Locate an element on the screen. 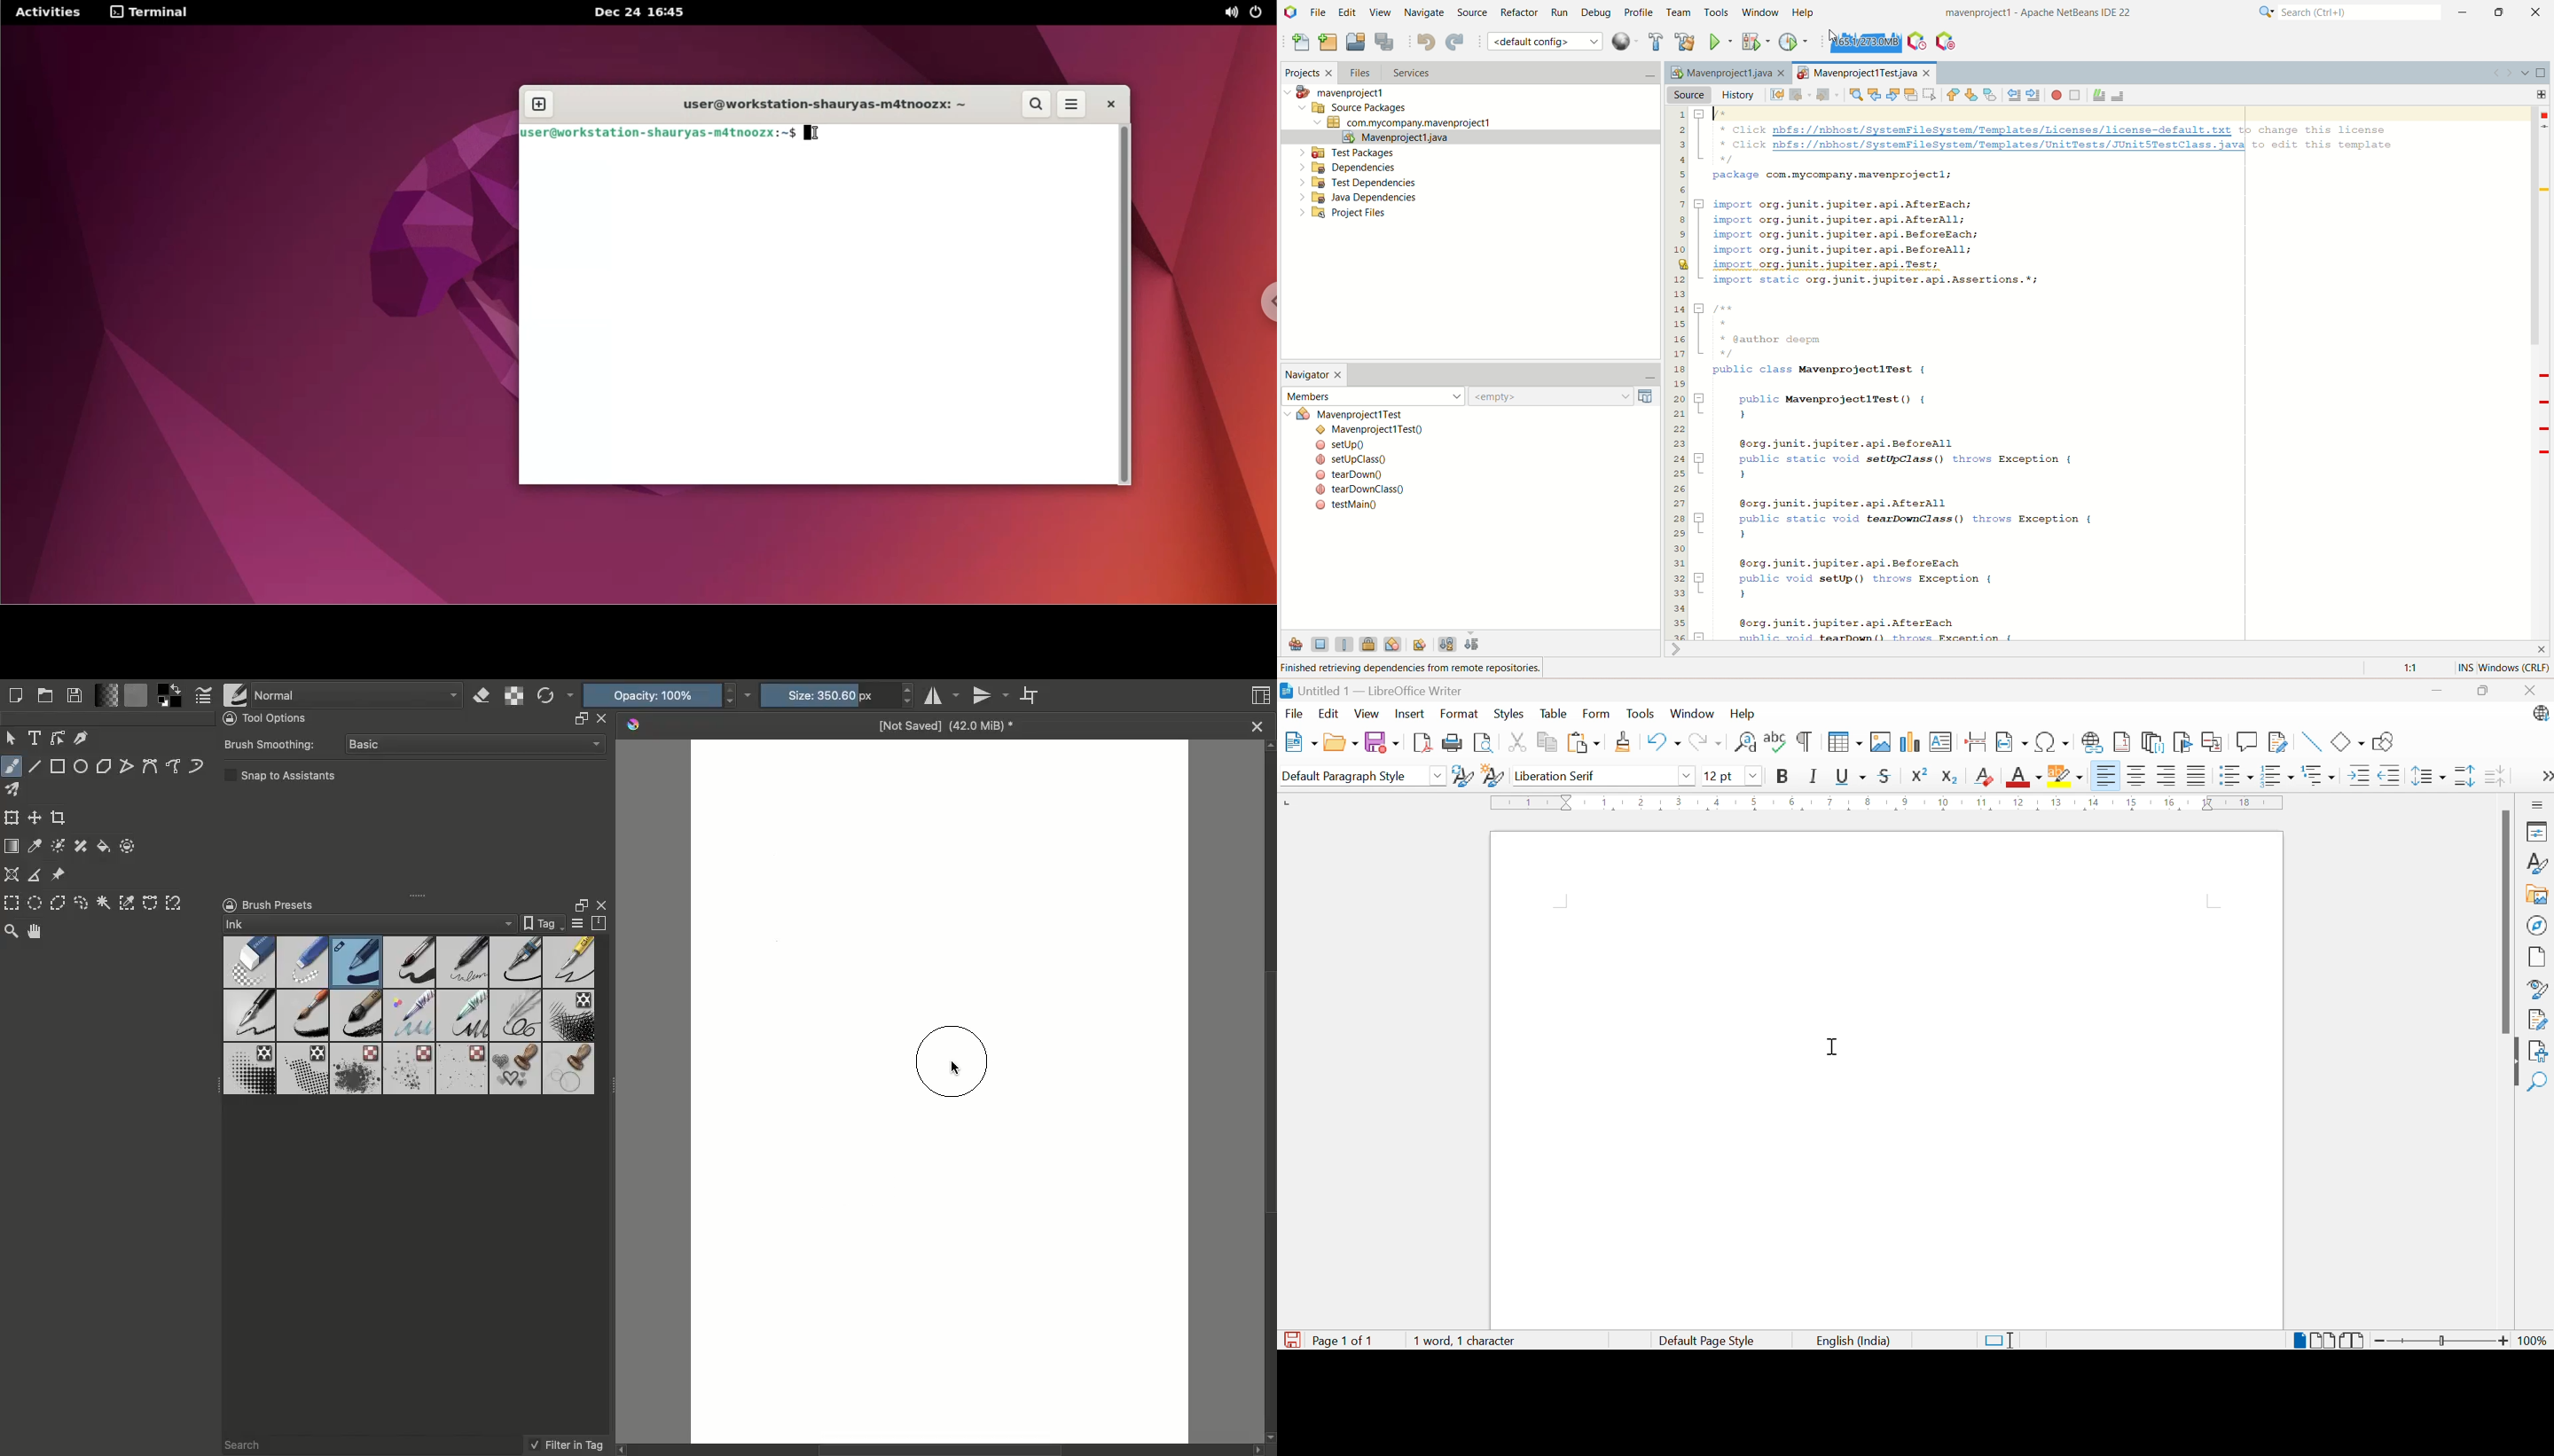 The image size is (2576, 1456). Untitled 1 - LibreOffice Writer is located at coordinates (1370, 690).